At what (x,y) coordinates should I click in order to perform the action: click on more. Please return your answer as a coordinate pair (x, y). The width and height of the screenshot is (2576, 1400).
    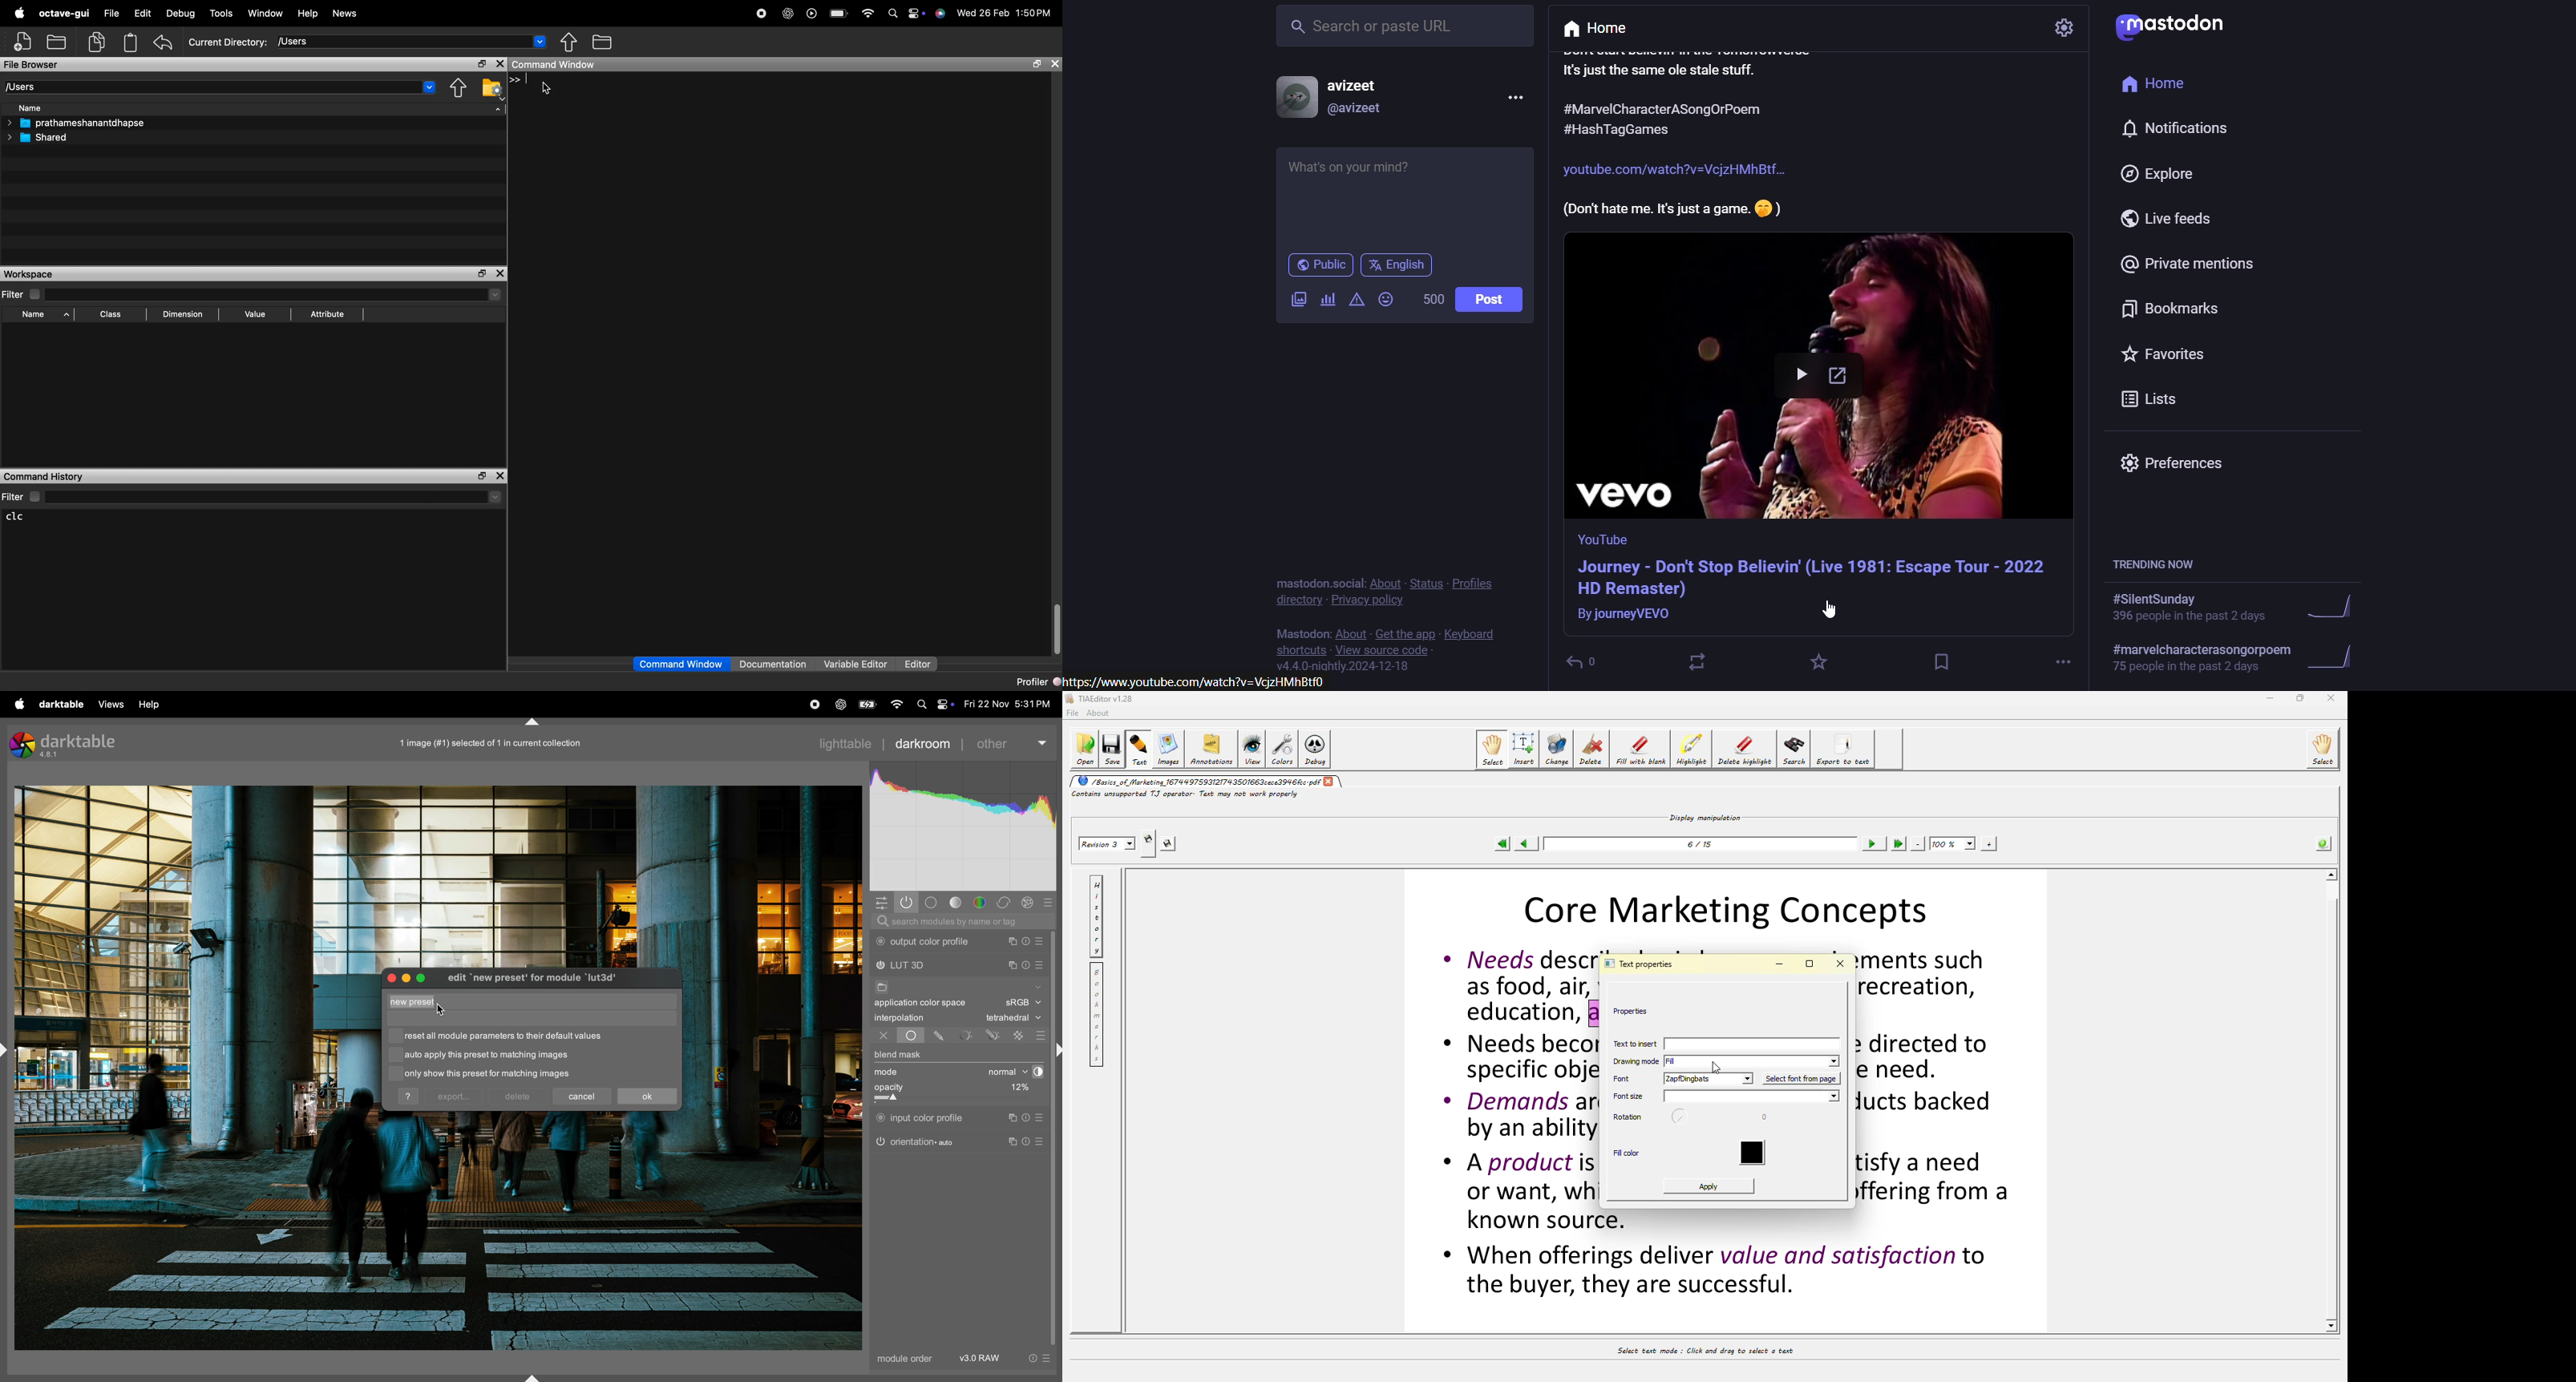
    Looking at the image, I should click on (1514, 99).